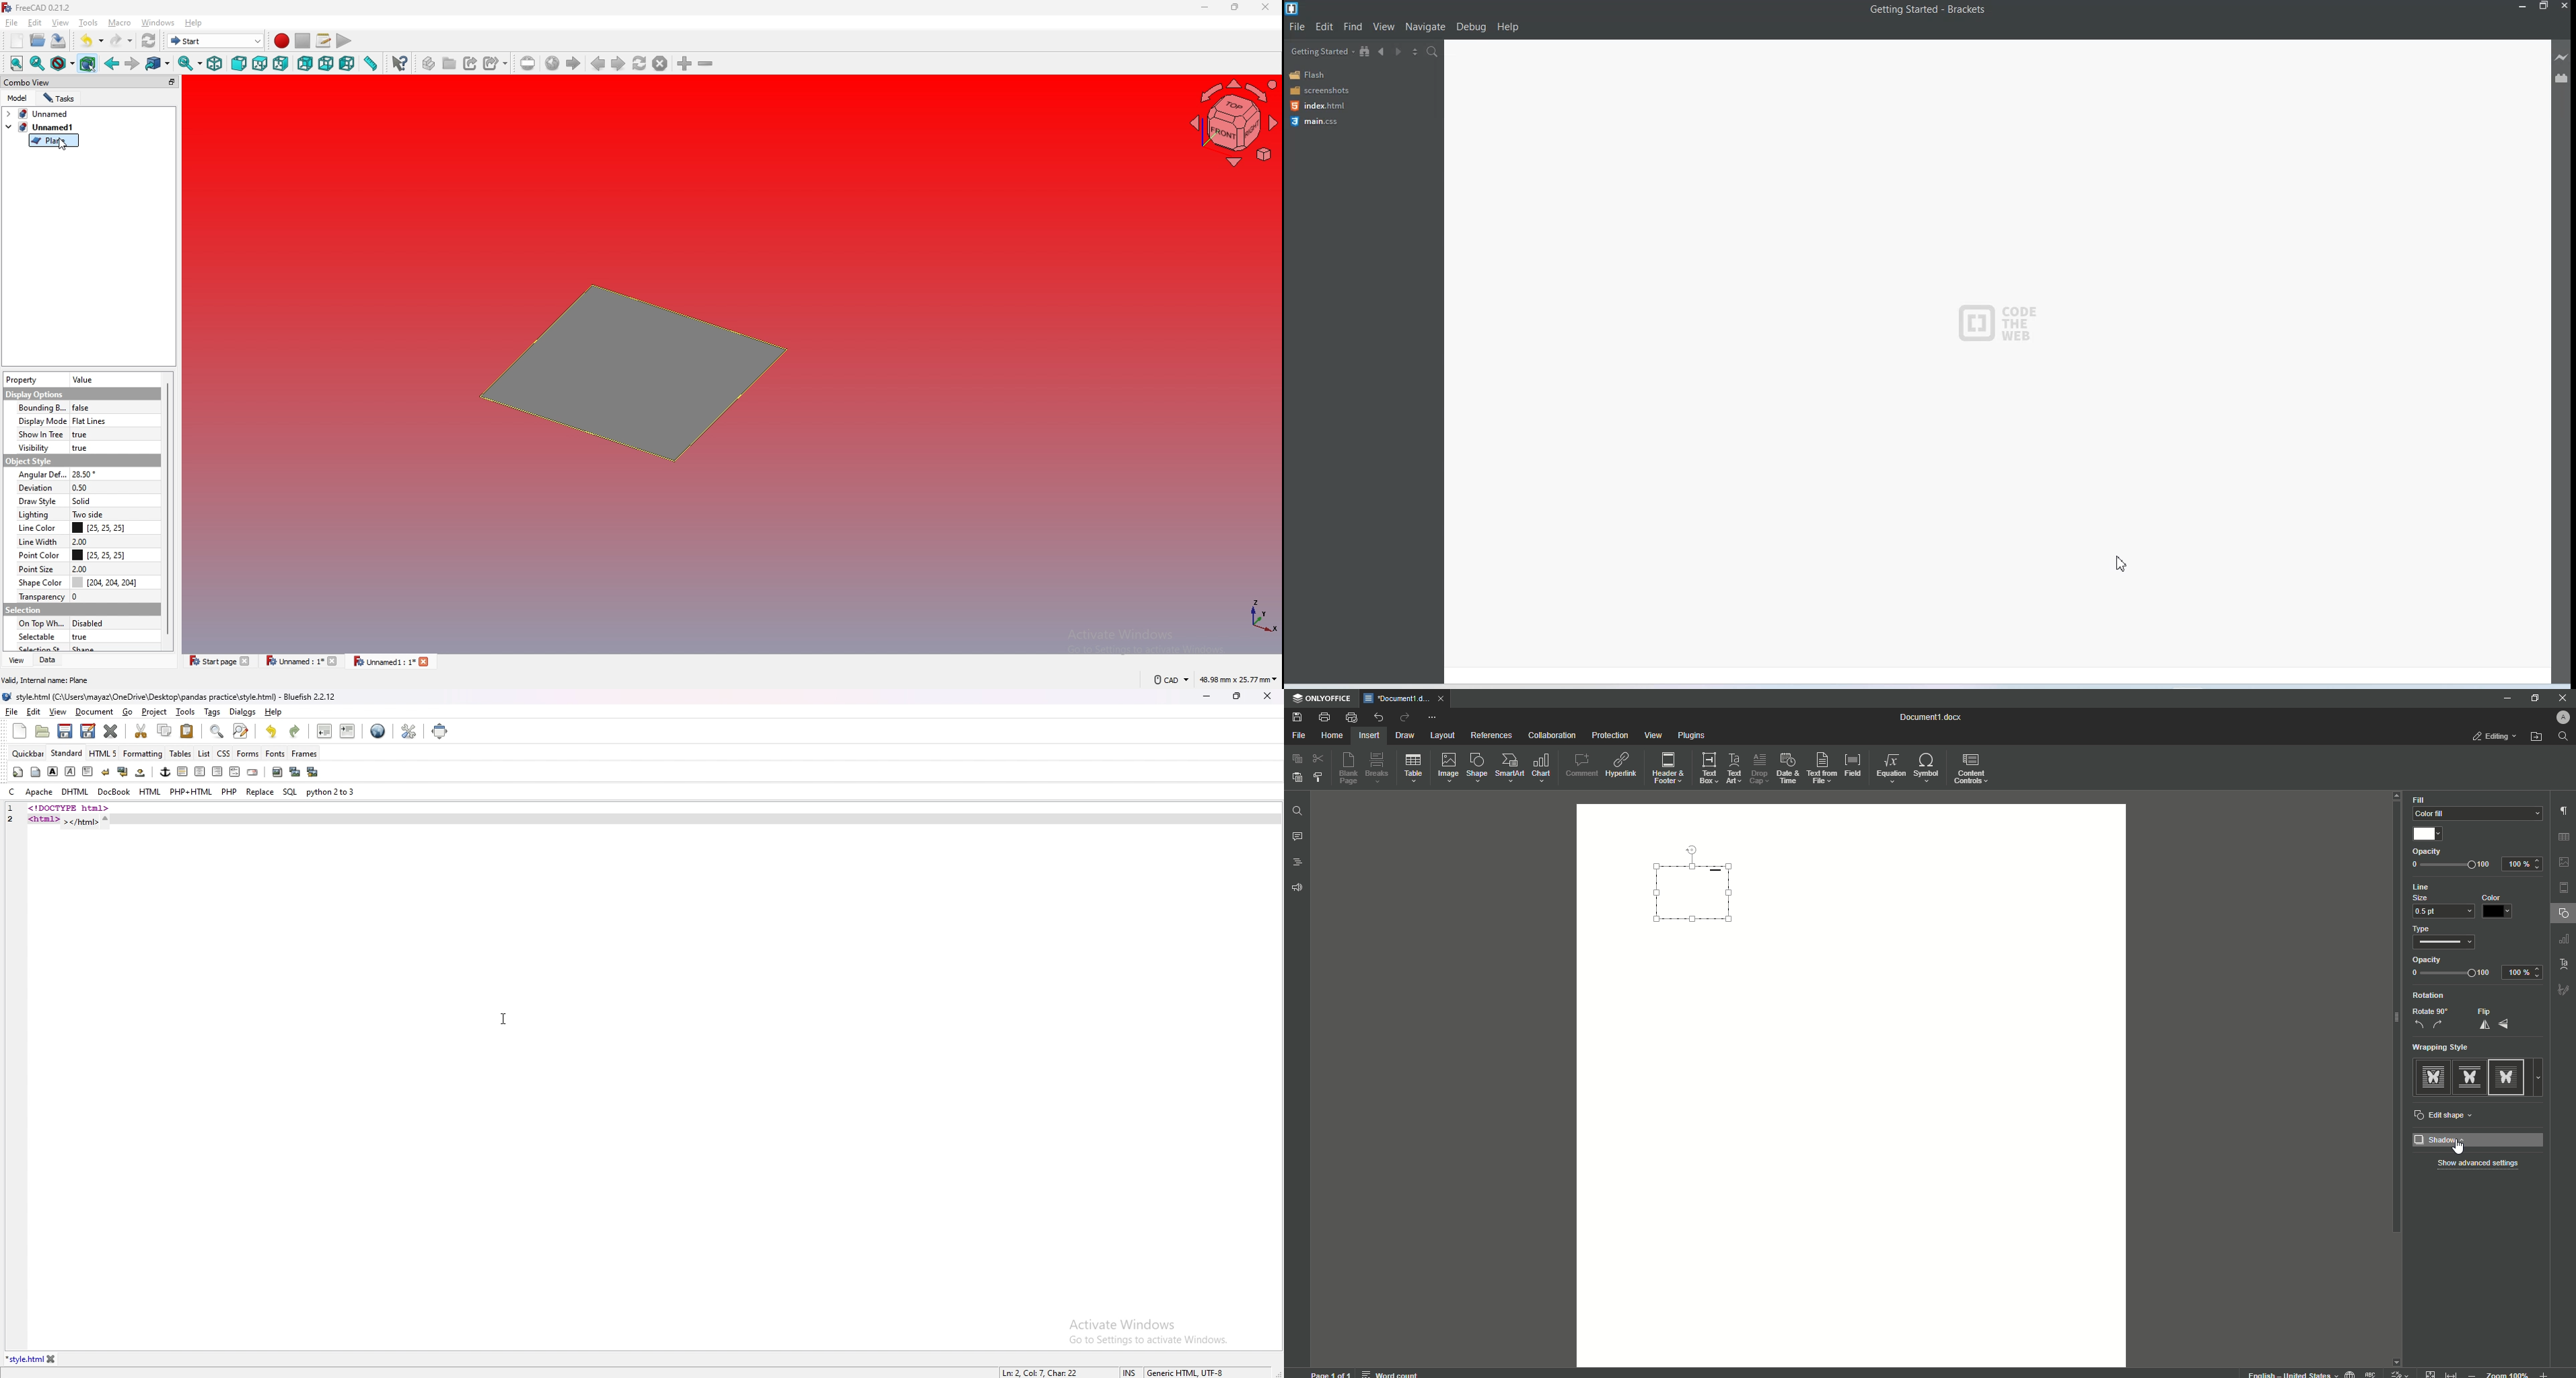  What do you see at coordinates (50, 660) in the screenshot?
I see `data` at bounding box center [50, 660].